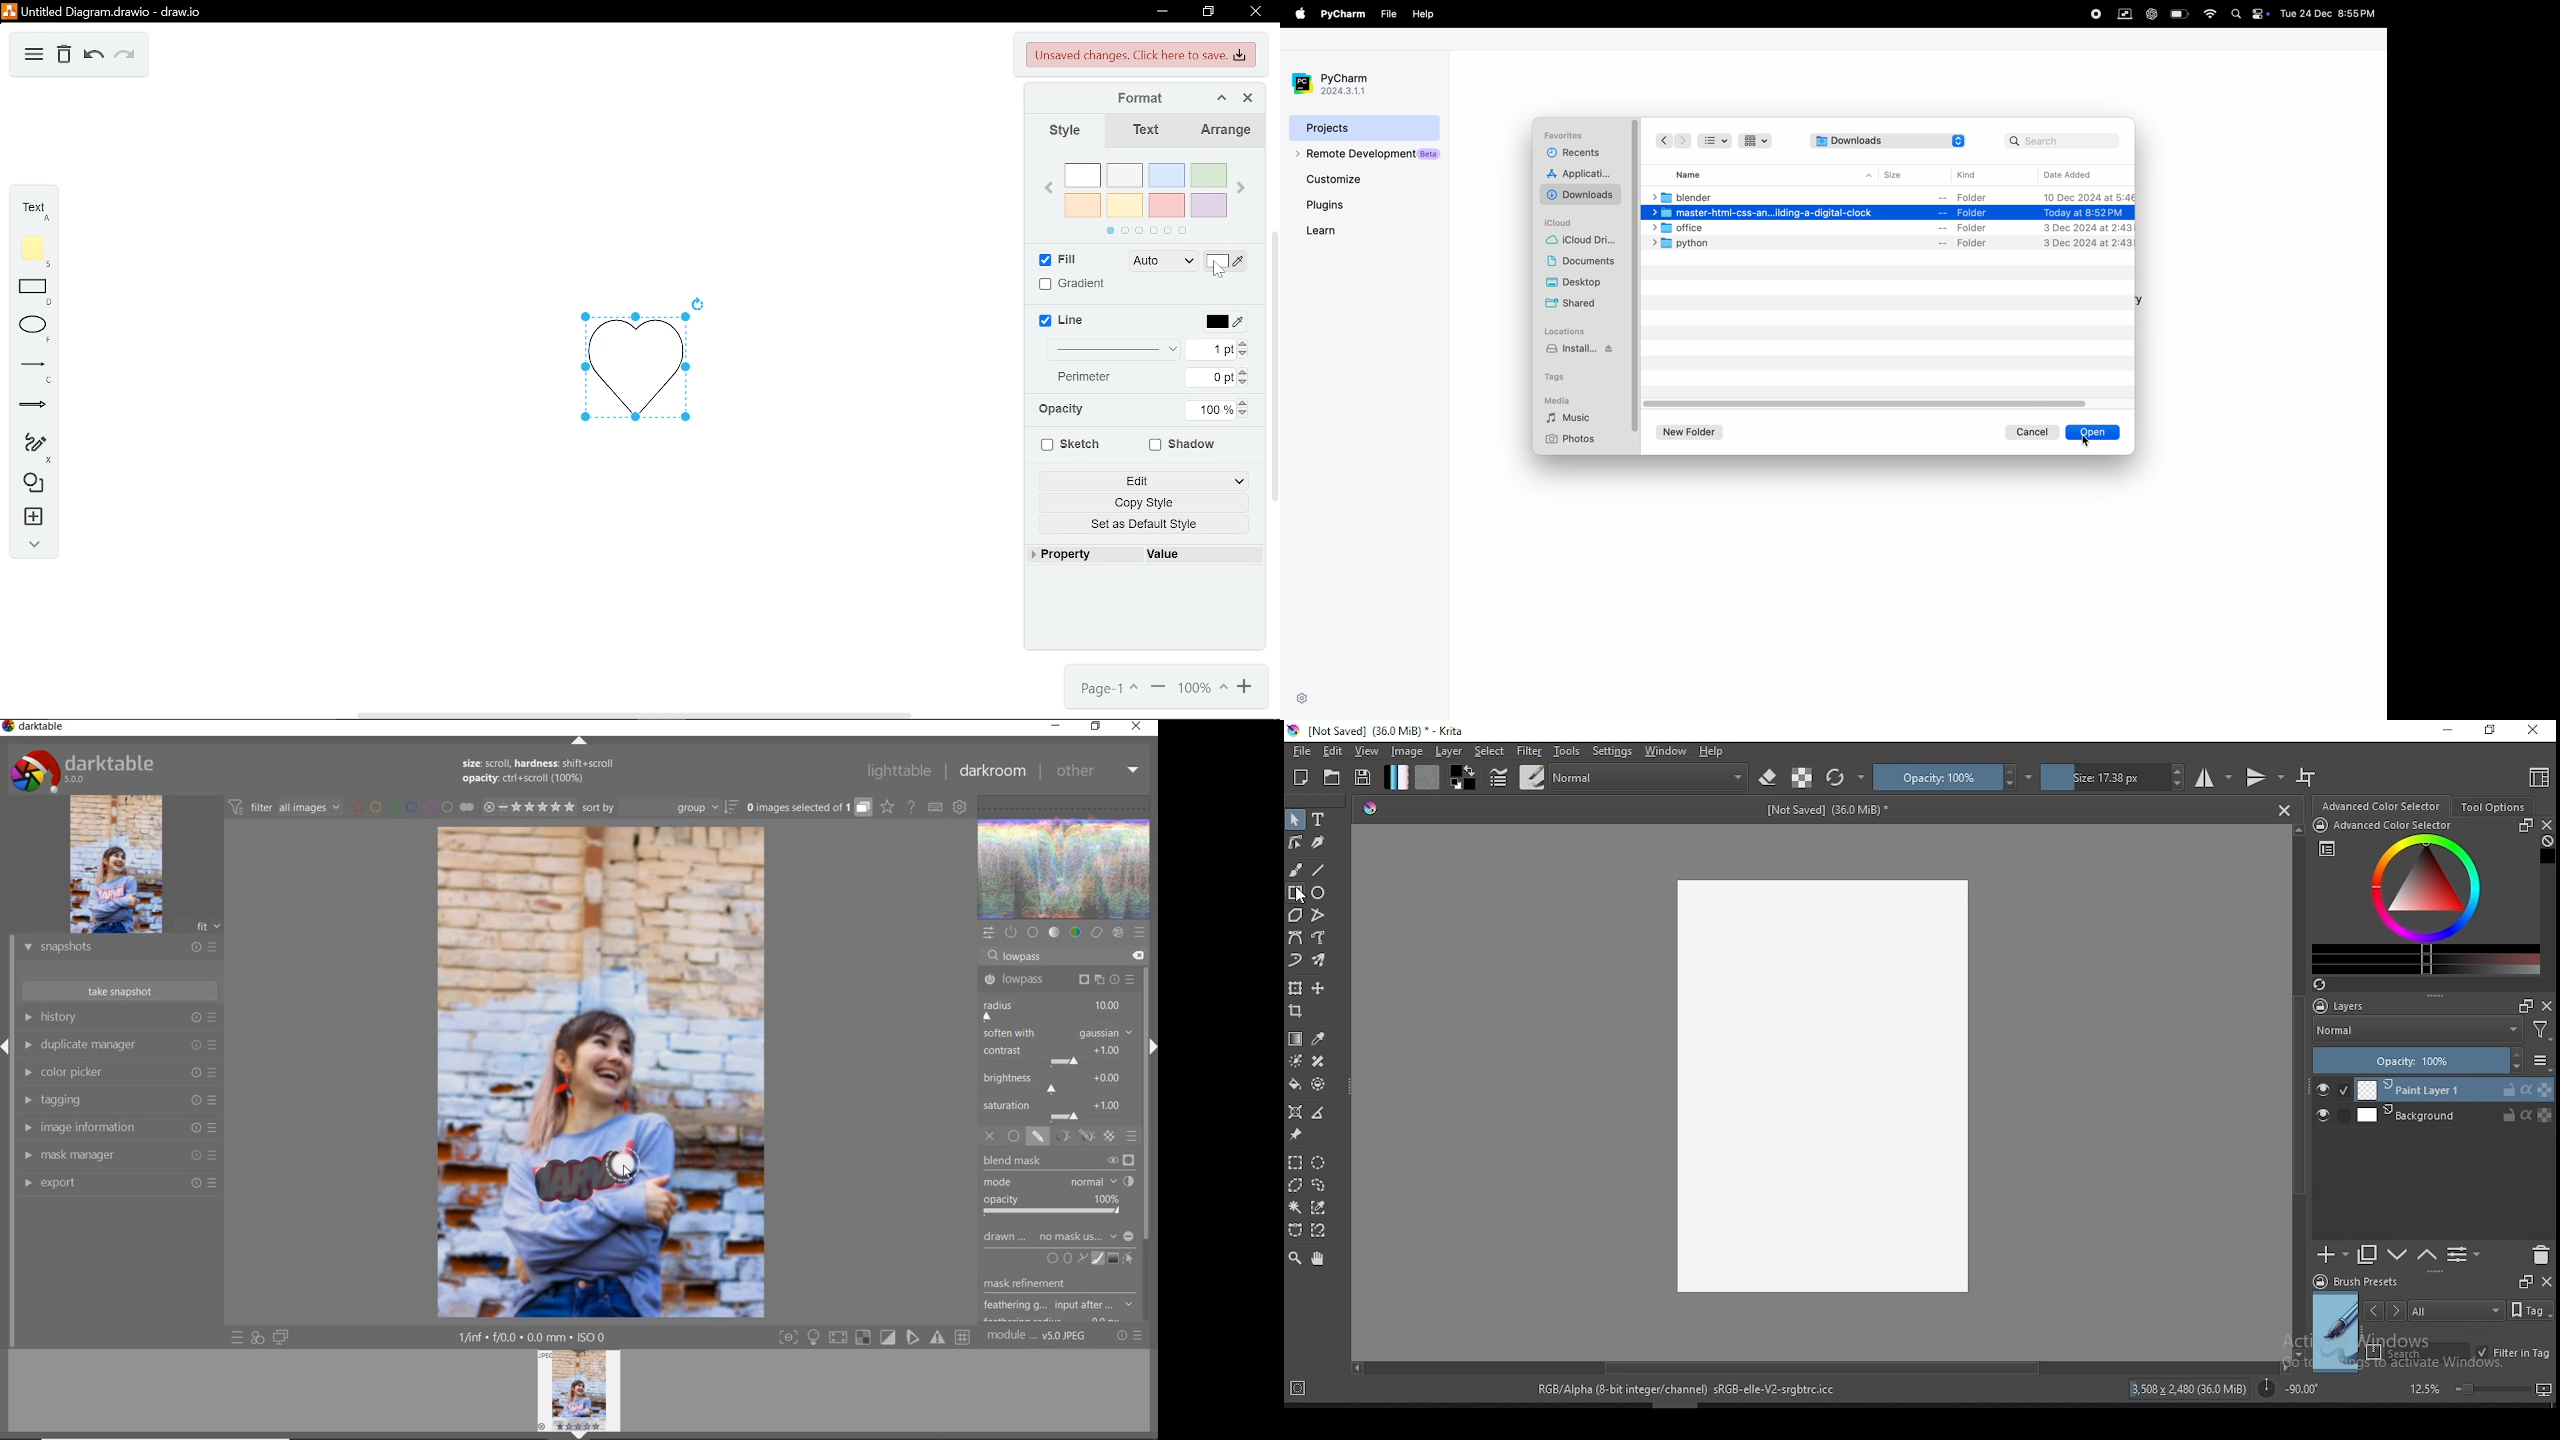  Describe the element at coordinates (31, 516) in the screenshot. I see `insert` at that location.